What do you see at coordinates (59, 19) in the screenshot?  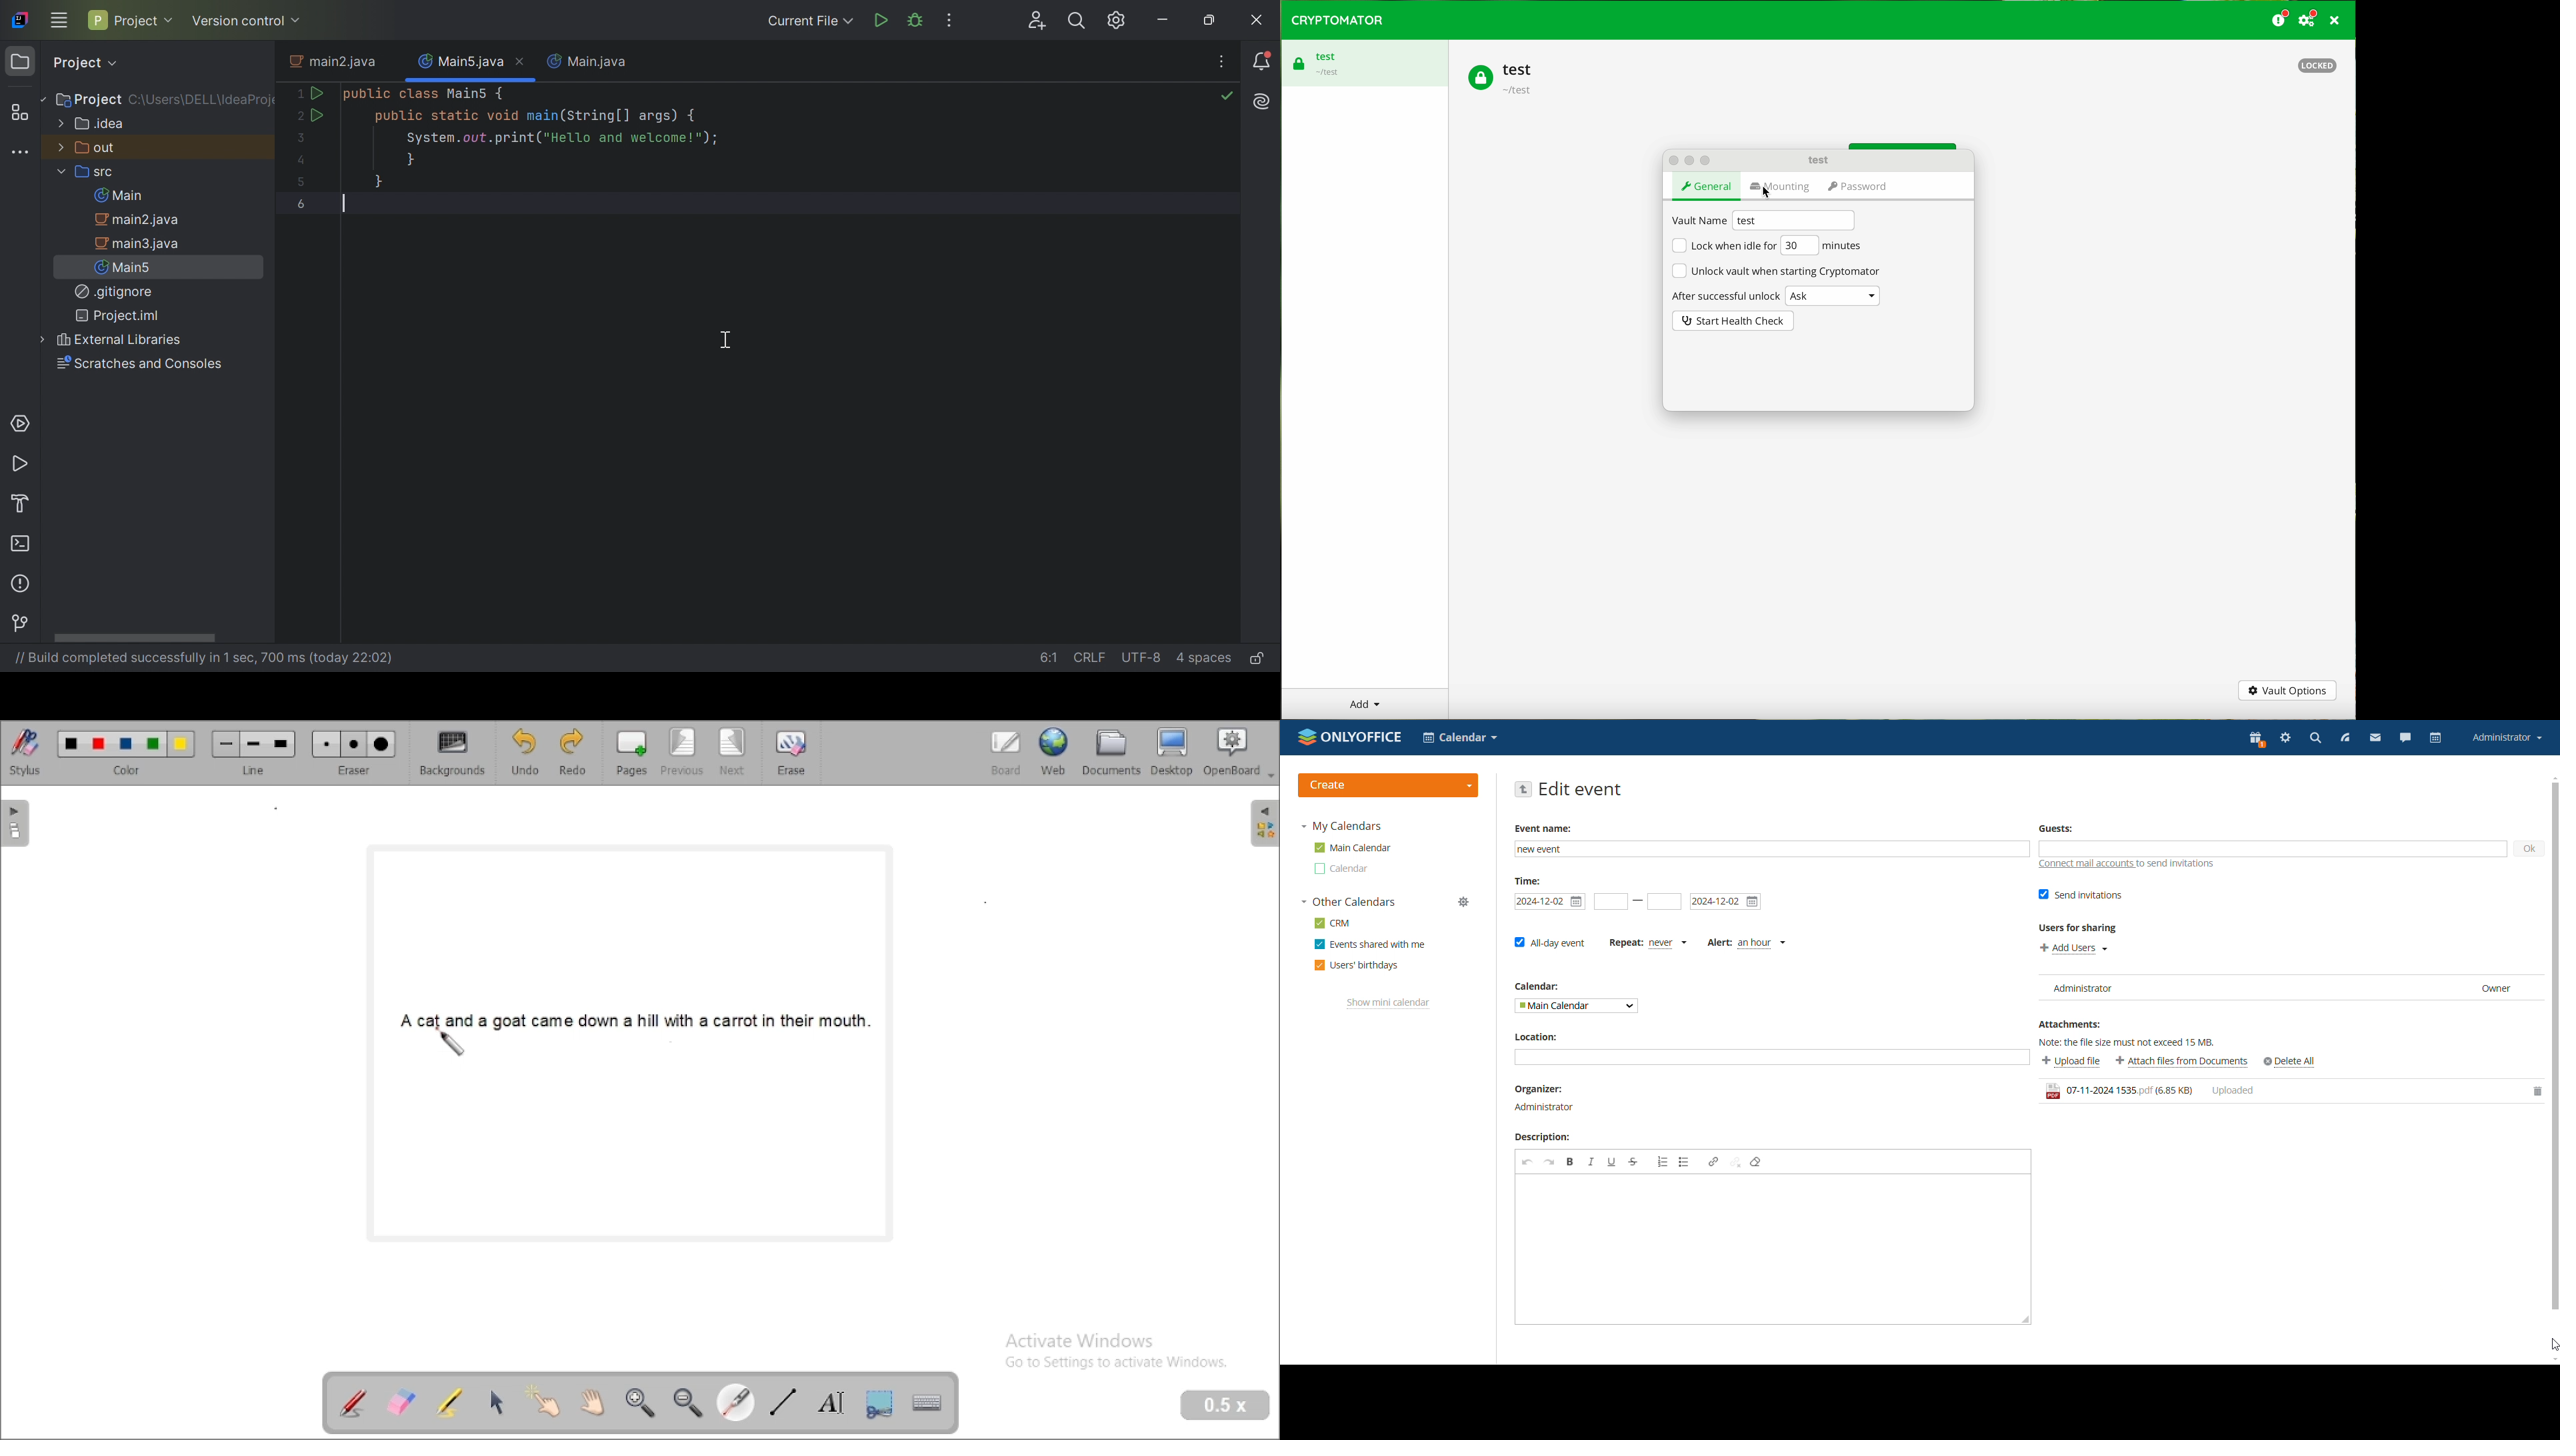 I see `Main Menu` at bounding box center [59, 19].